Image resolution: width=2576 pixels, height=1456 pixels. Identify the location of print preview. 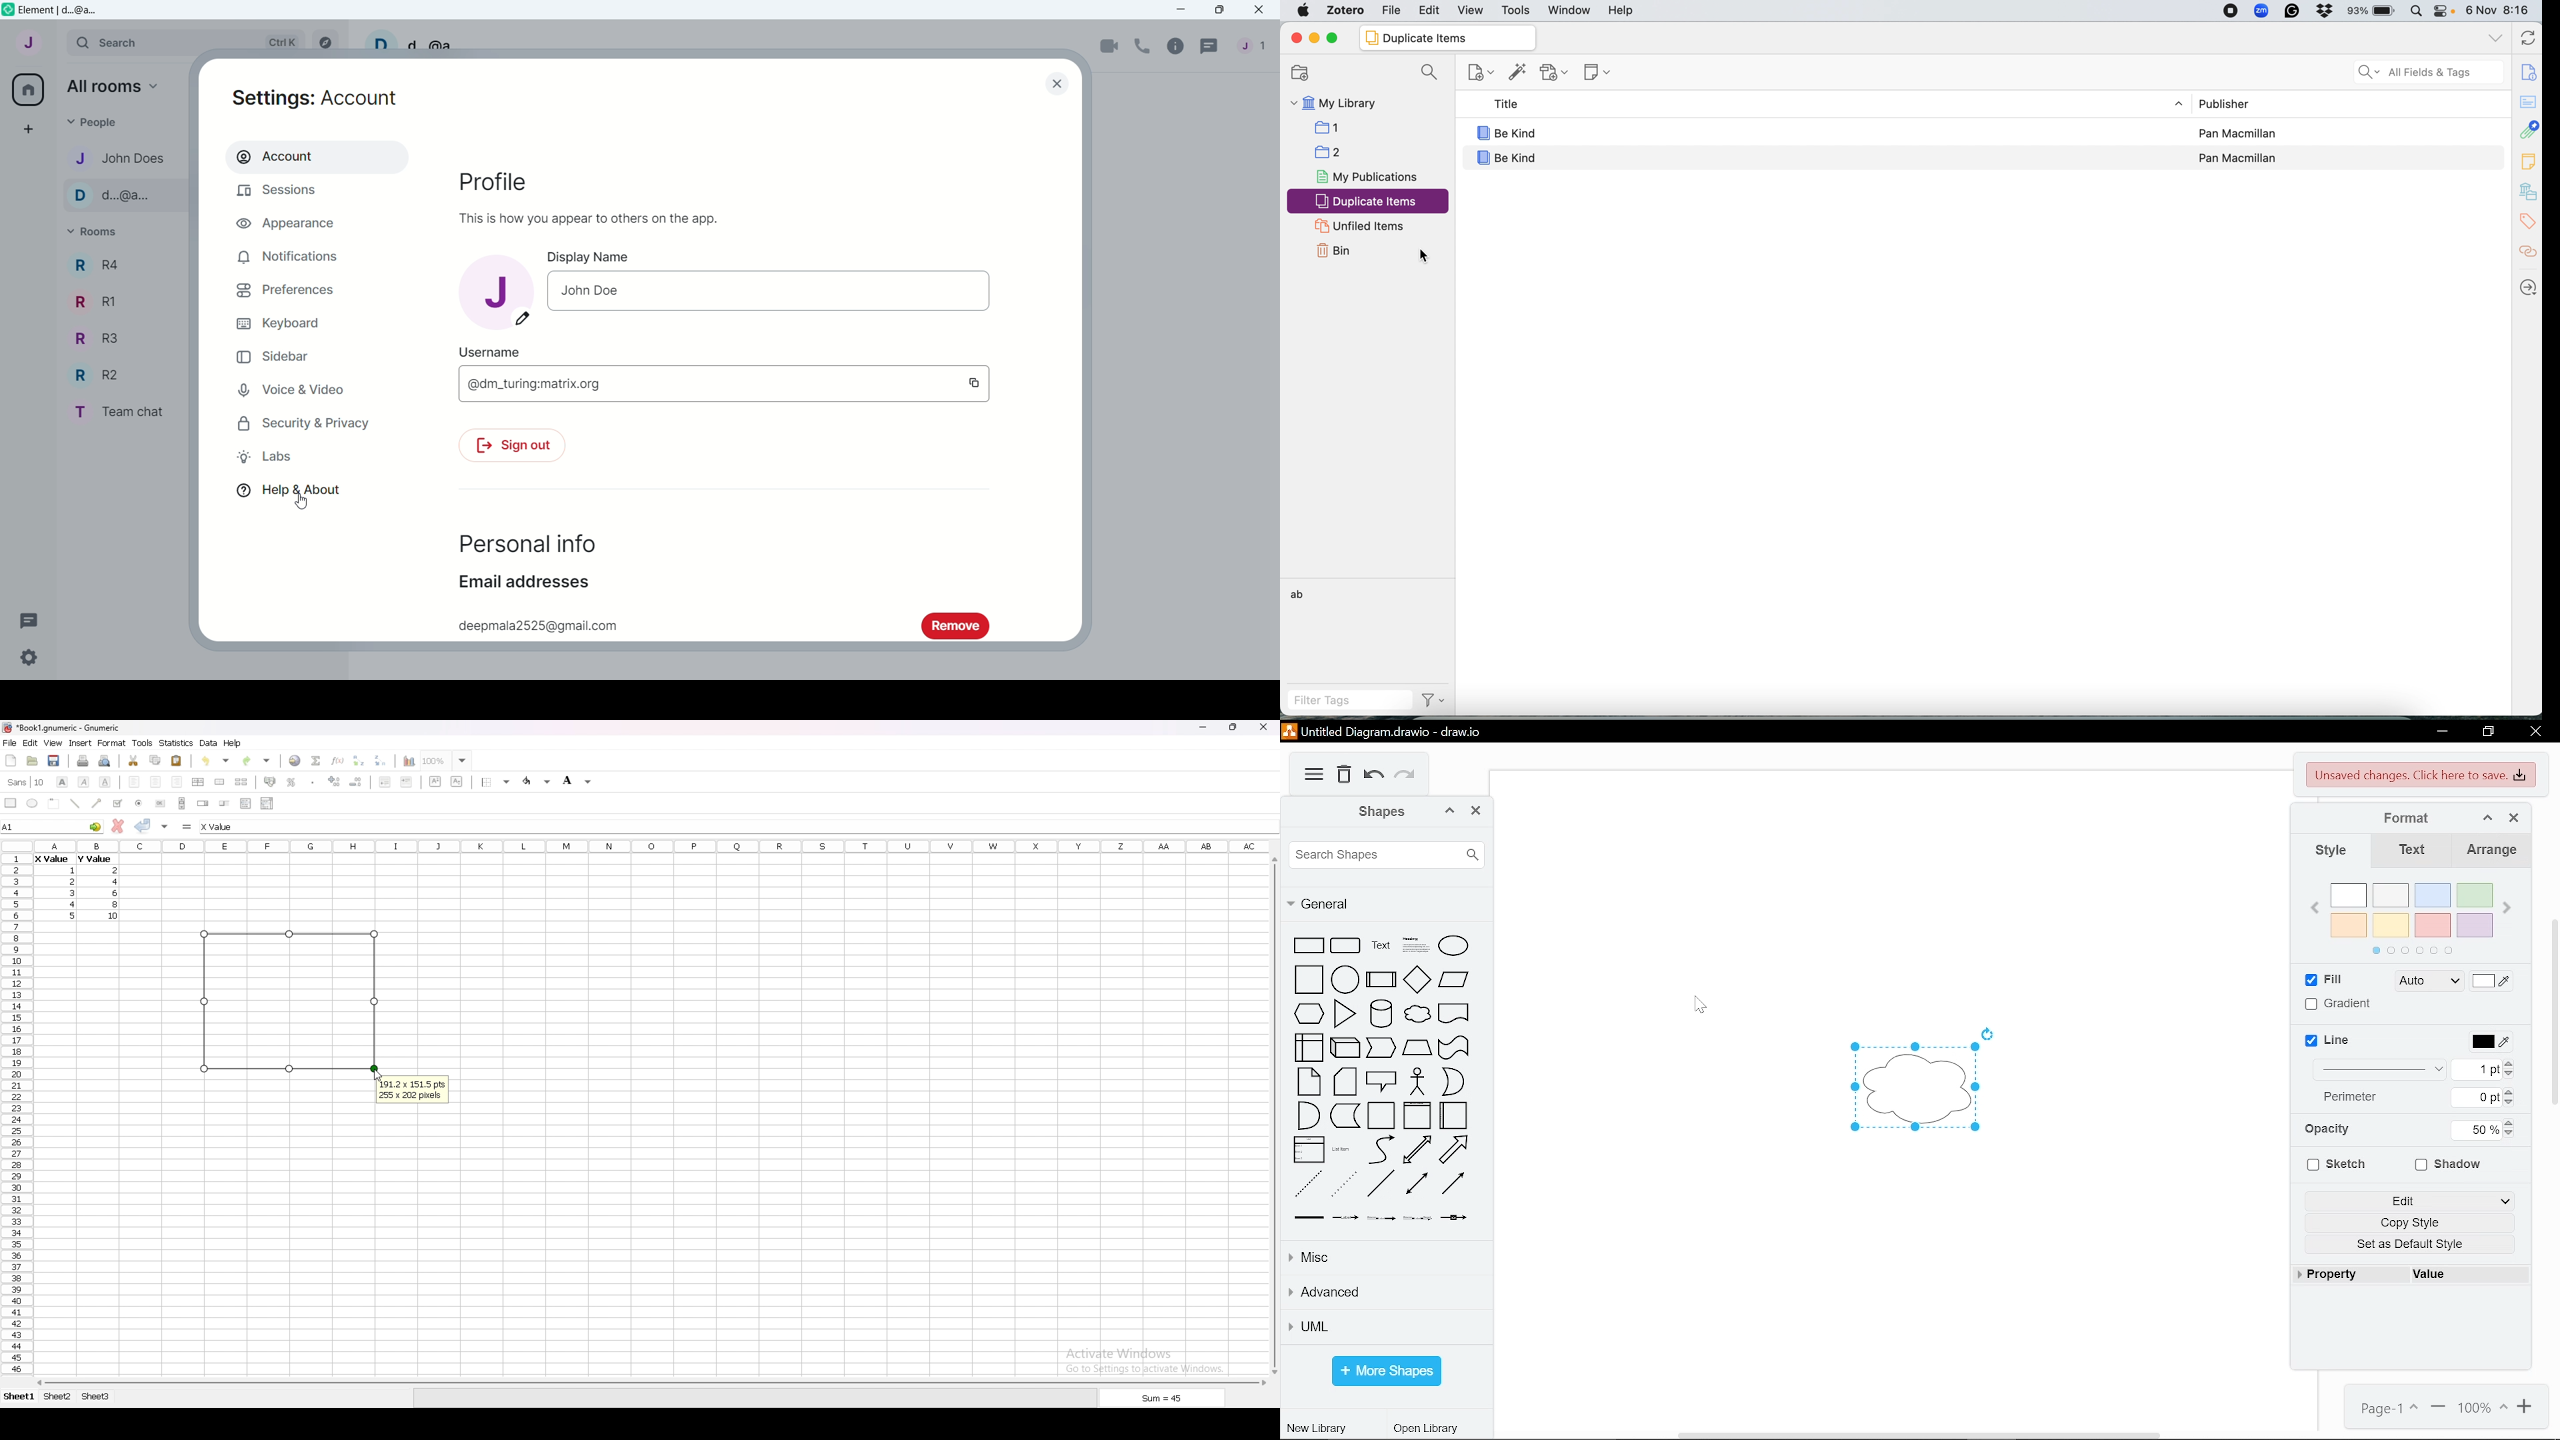
(105, 761).